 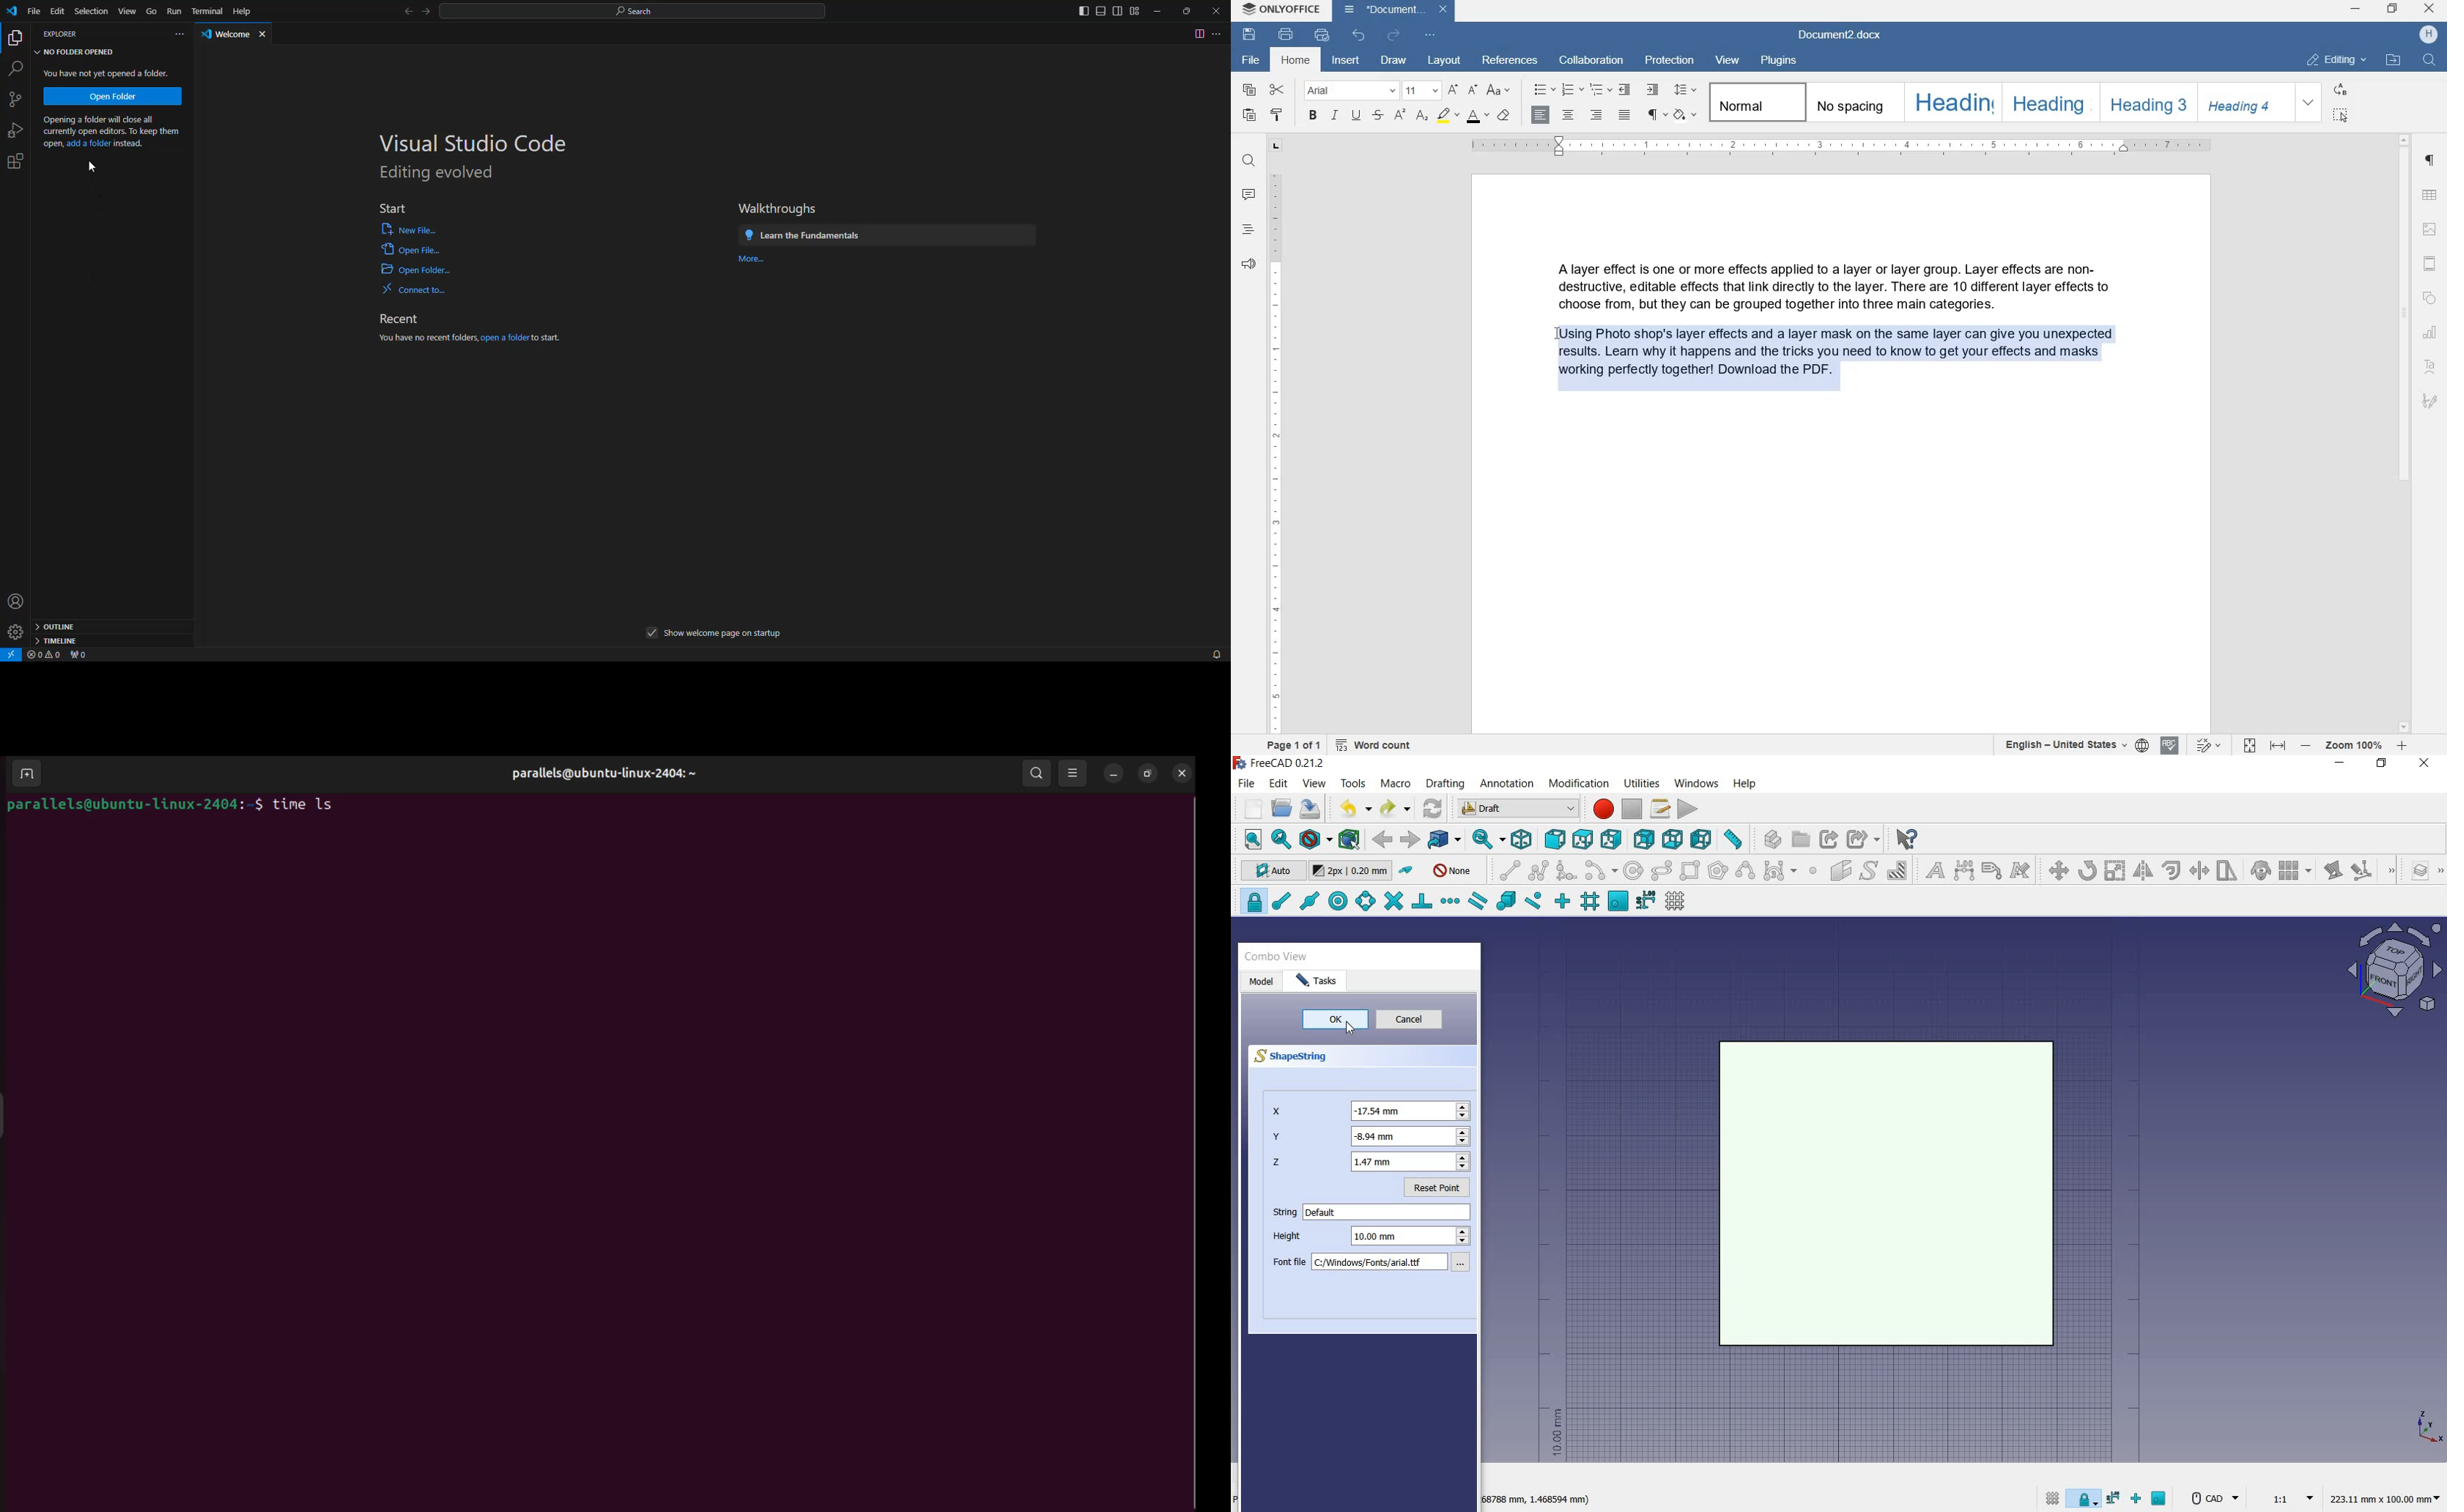 I want to click on combo view, so click(x=1276, y=957).